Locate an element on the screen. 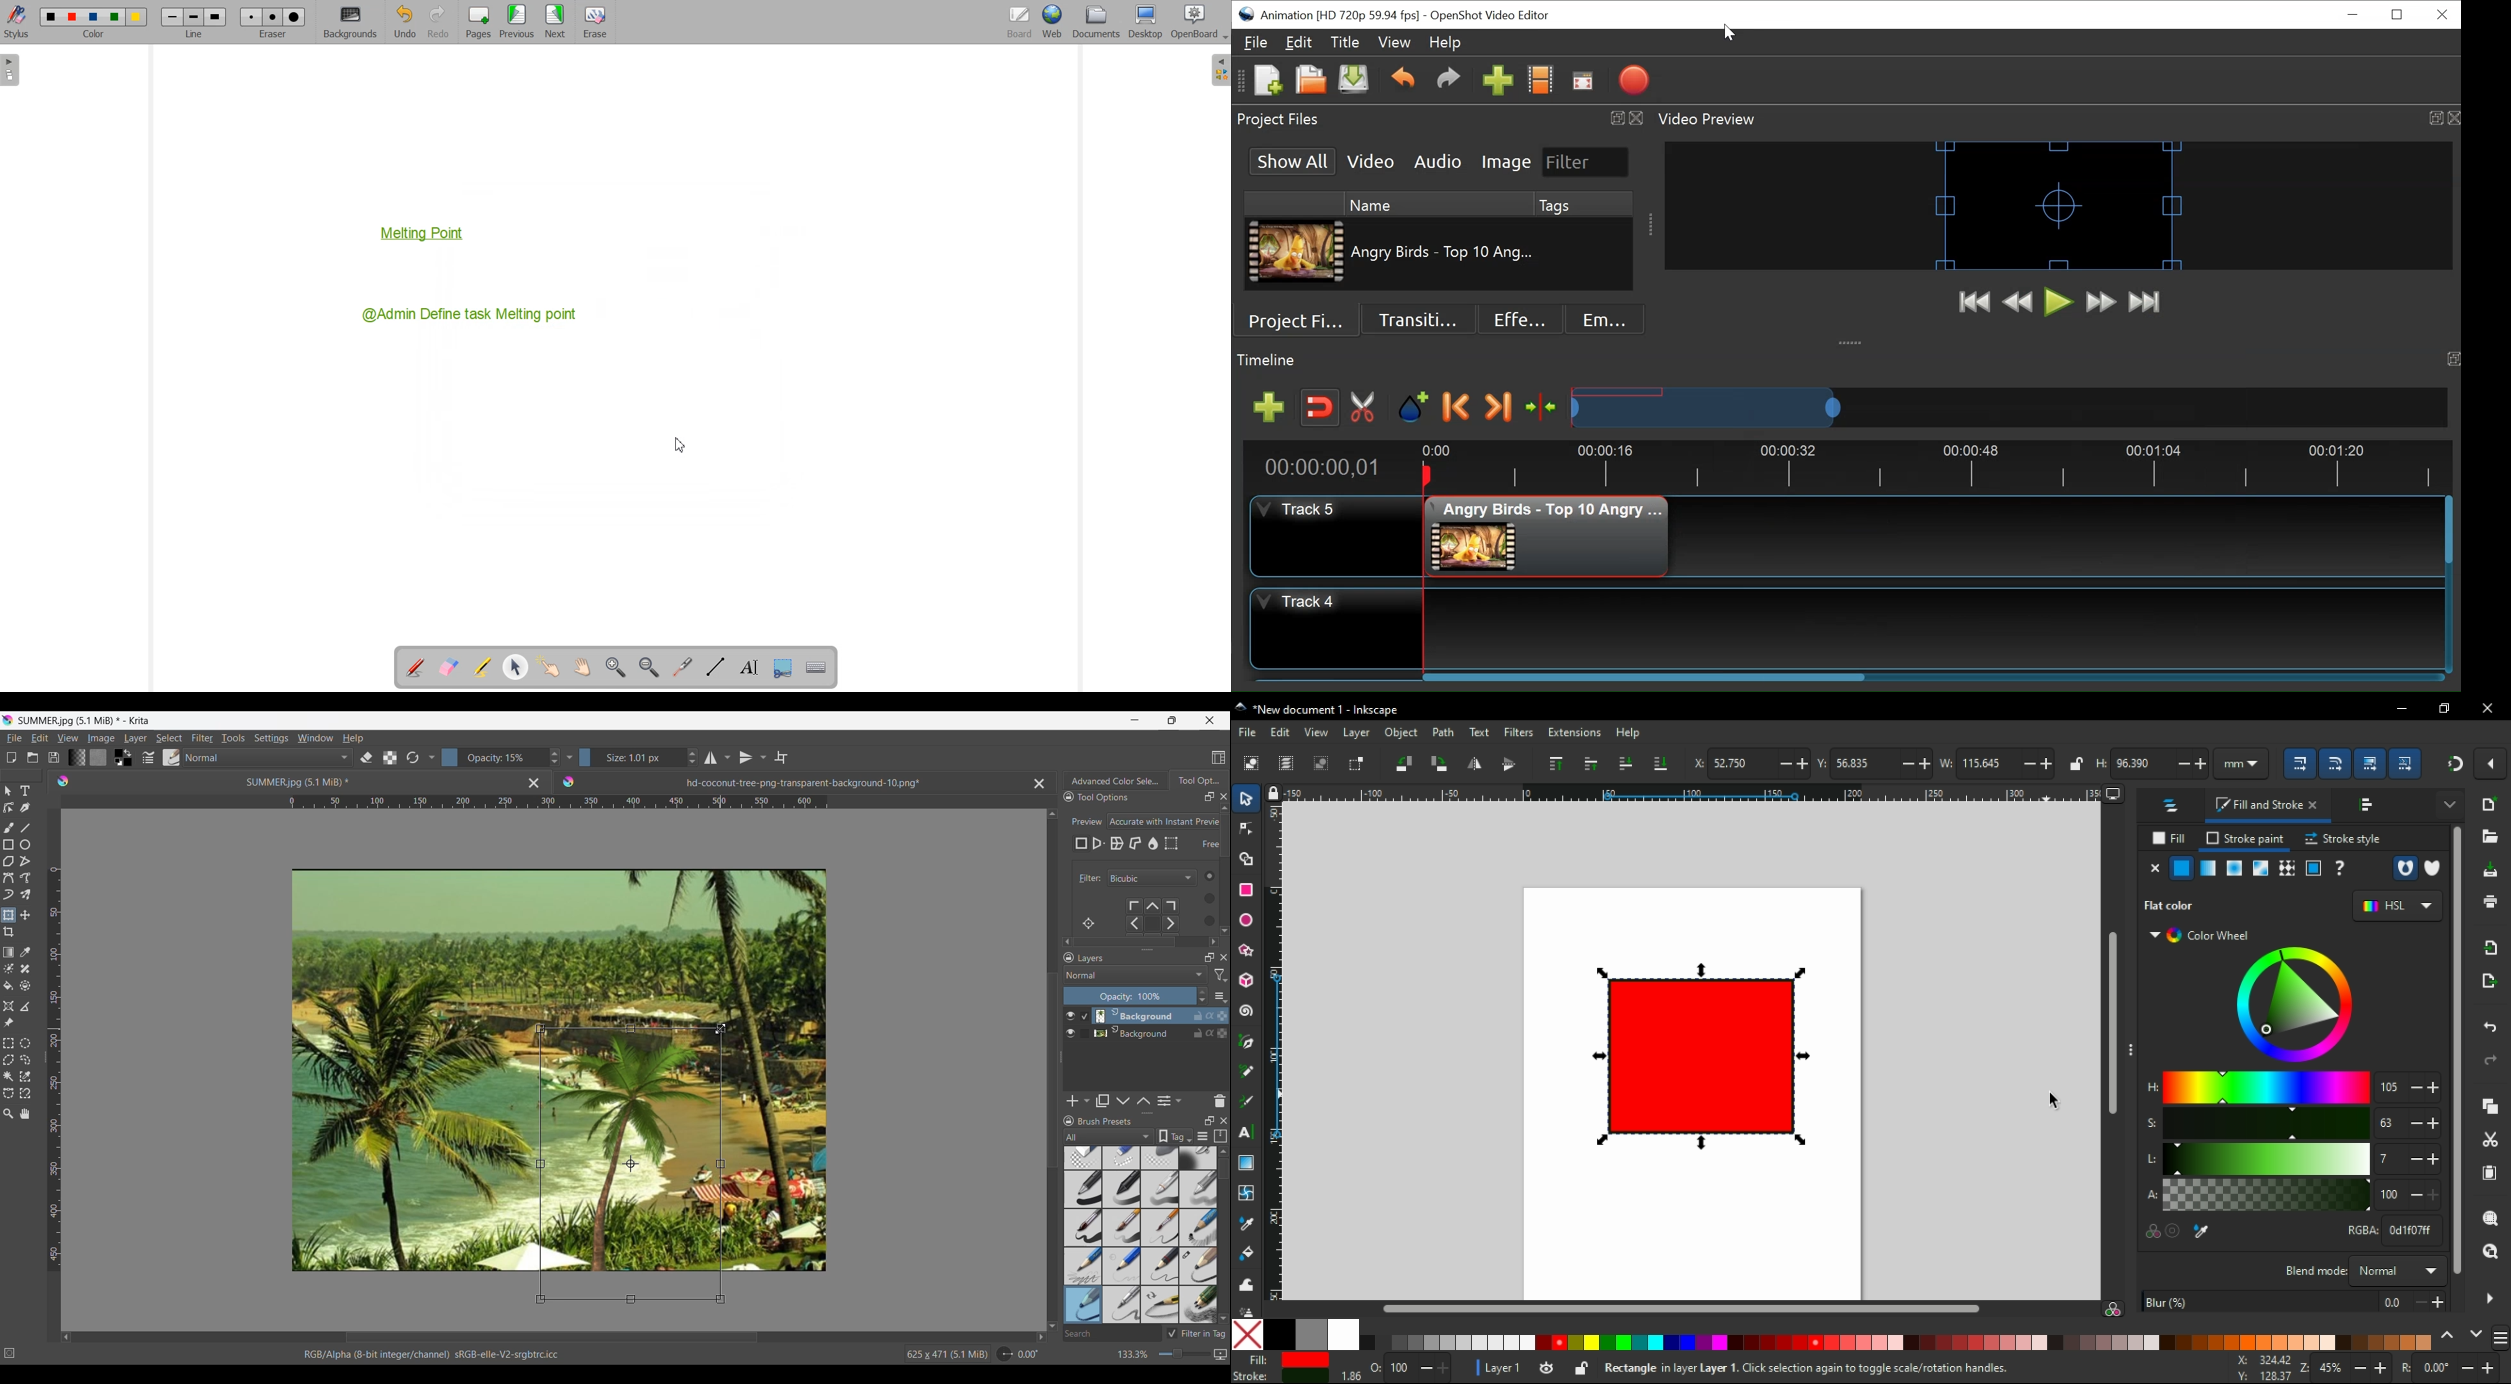 The image size is (2520, 1400). Polyline tool is located at coordinates (25, 861).